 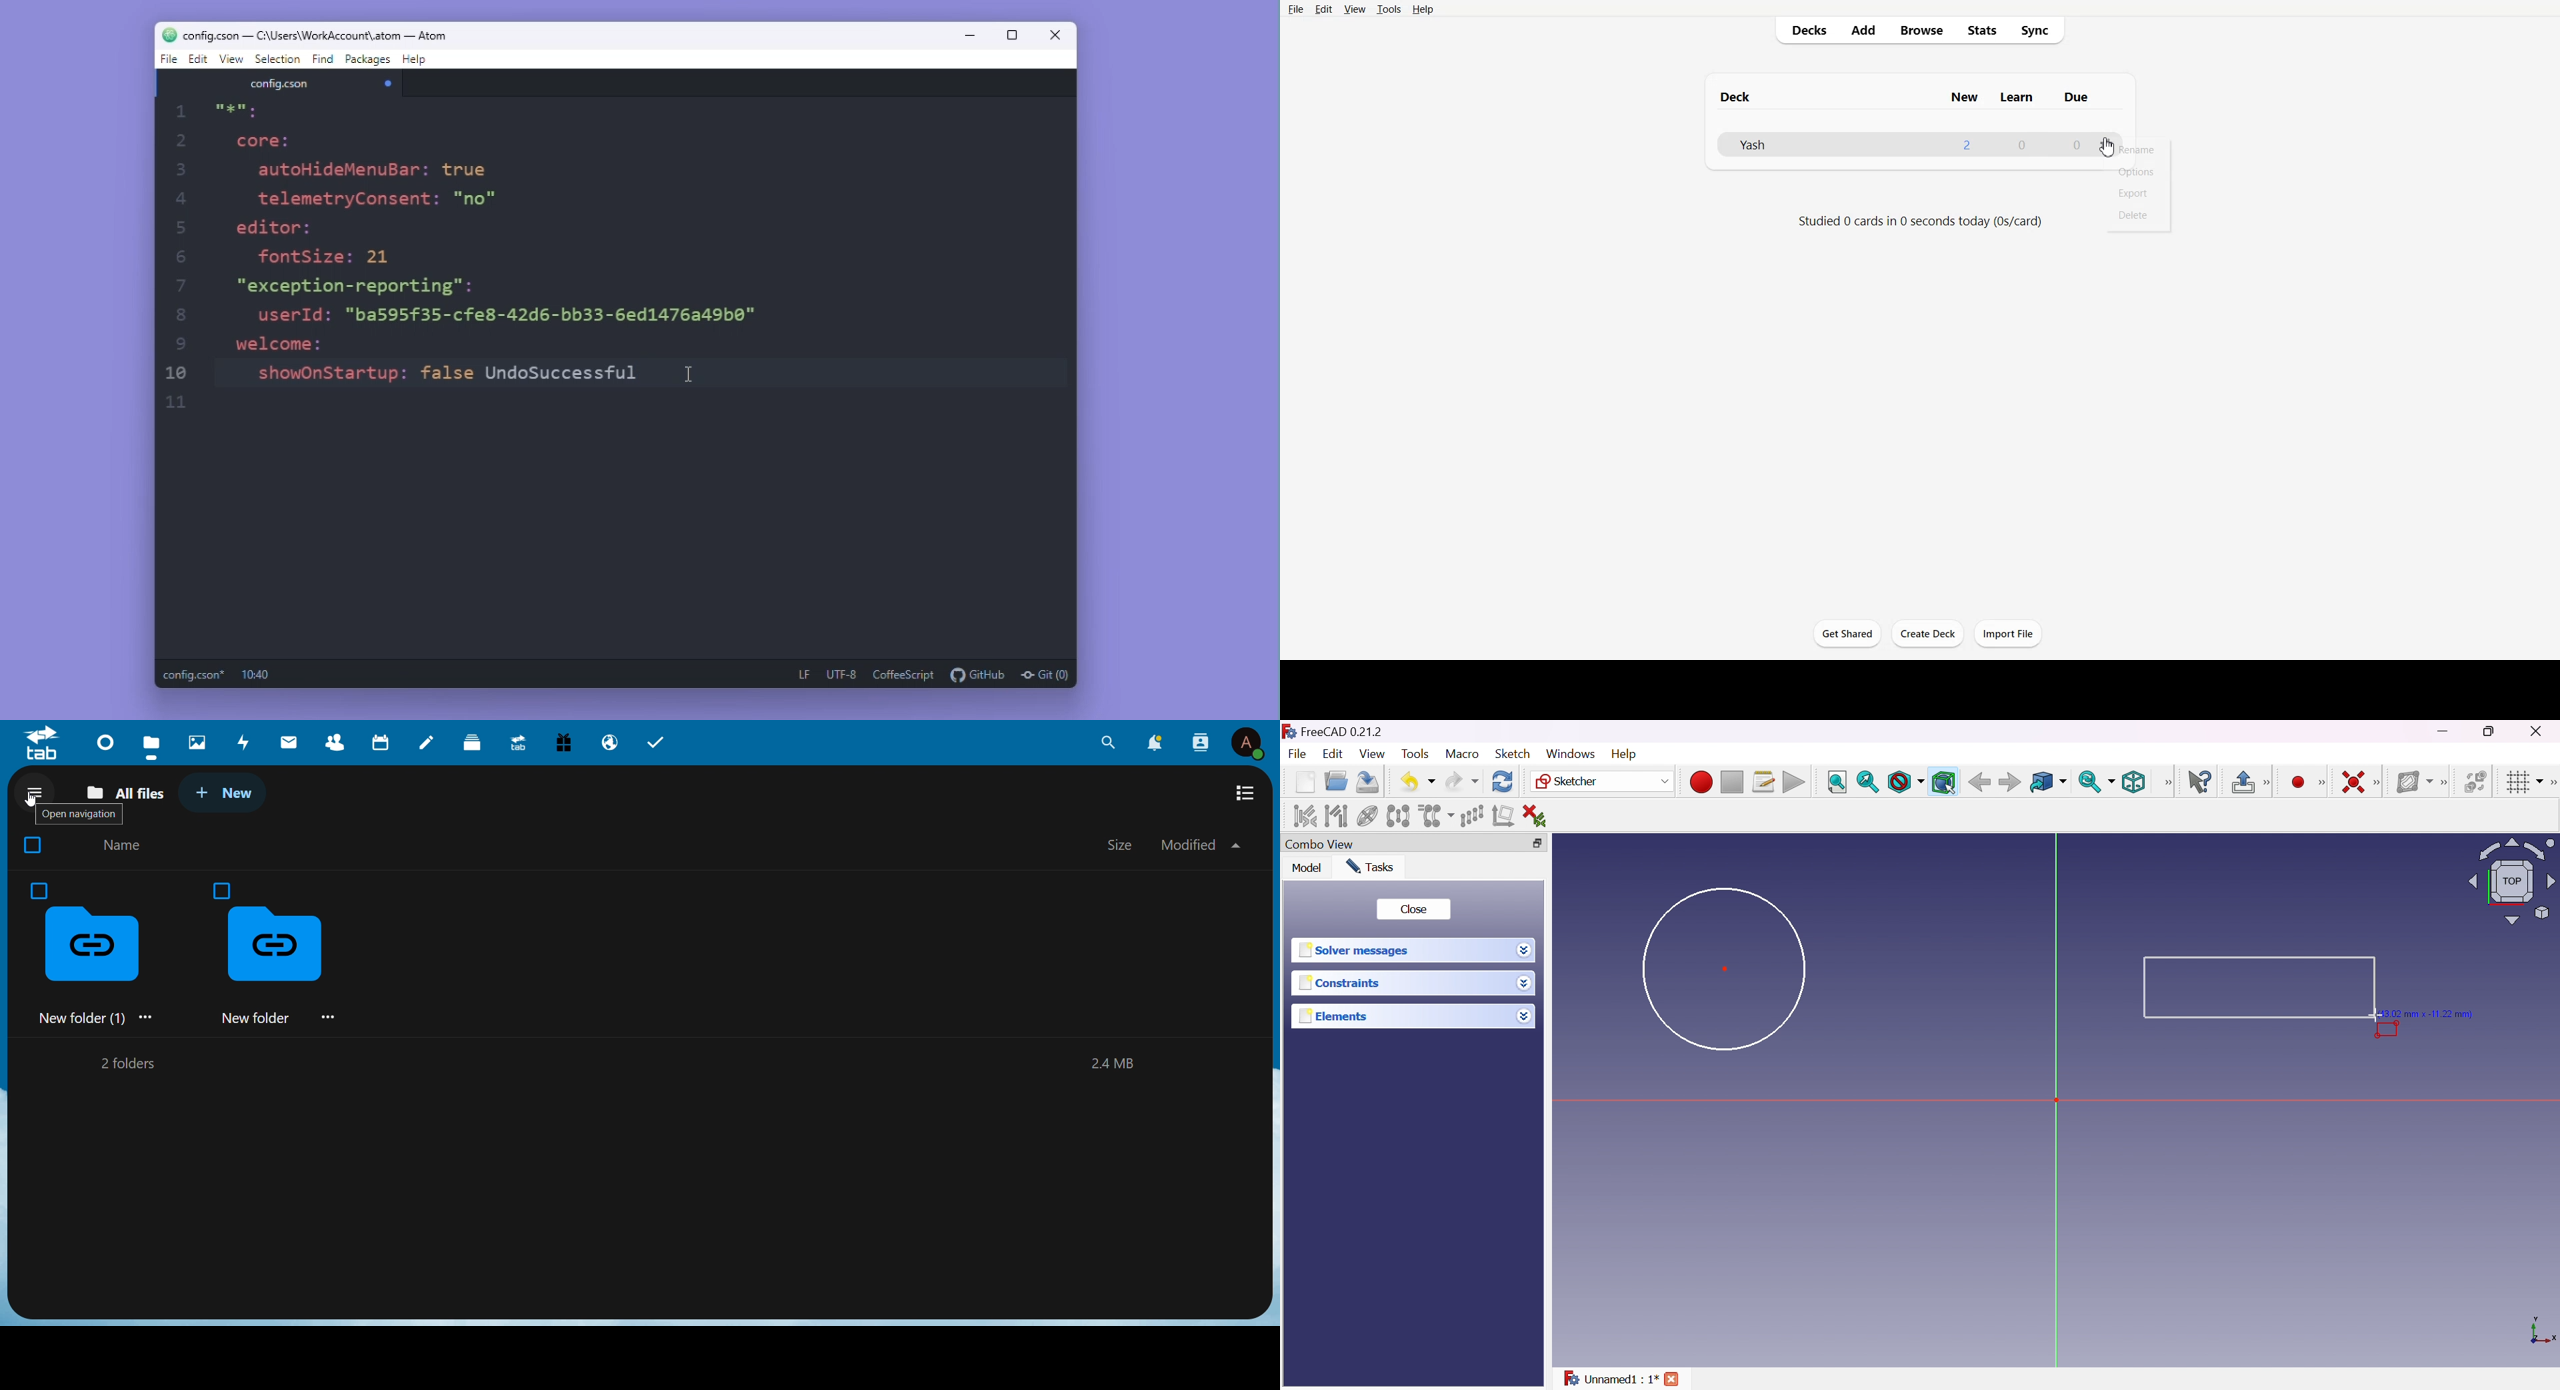 I want to click on Edit, so click(x=1325, y=9).